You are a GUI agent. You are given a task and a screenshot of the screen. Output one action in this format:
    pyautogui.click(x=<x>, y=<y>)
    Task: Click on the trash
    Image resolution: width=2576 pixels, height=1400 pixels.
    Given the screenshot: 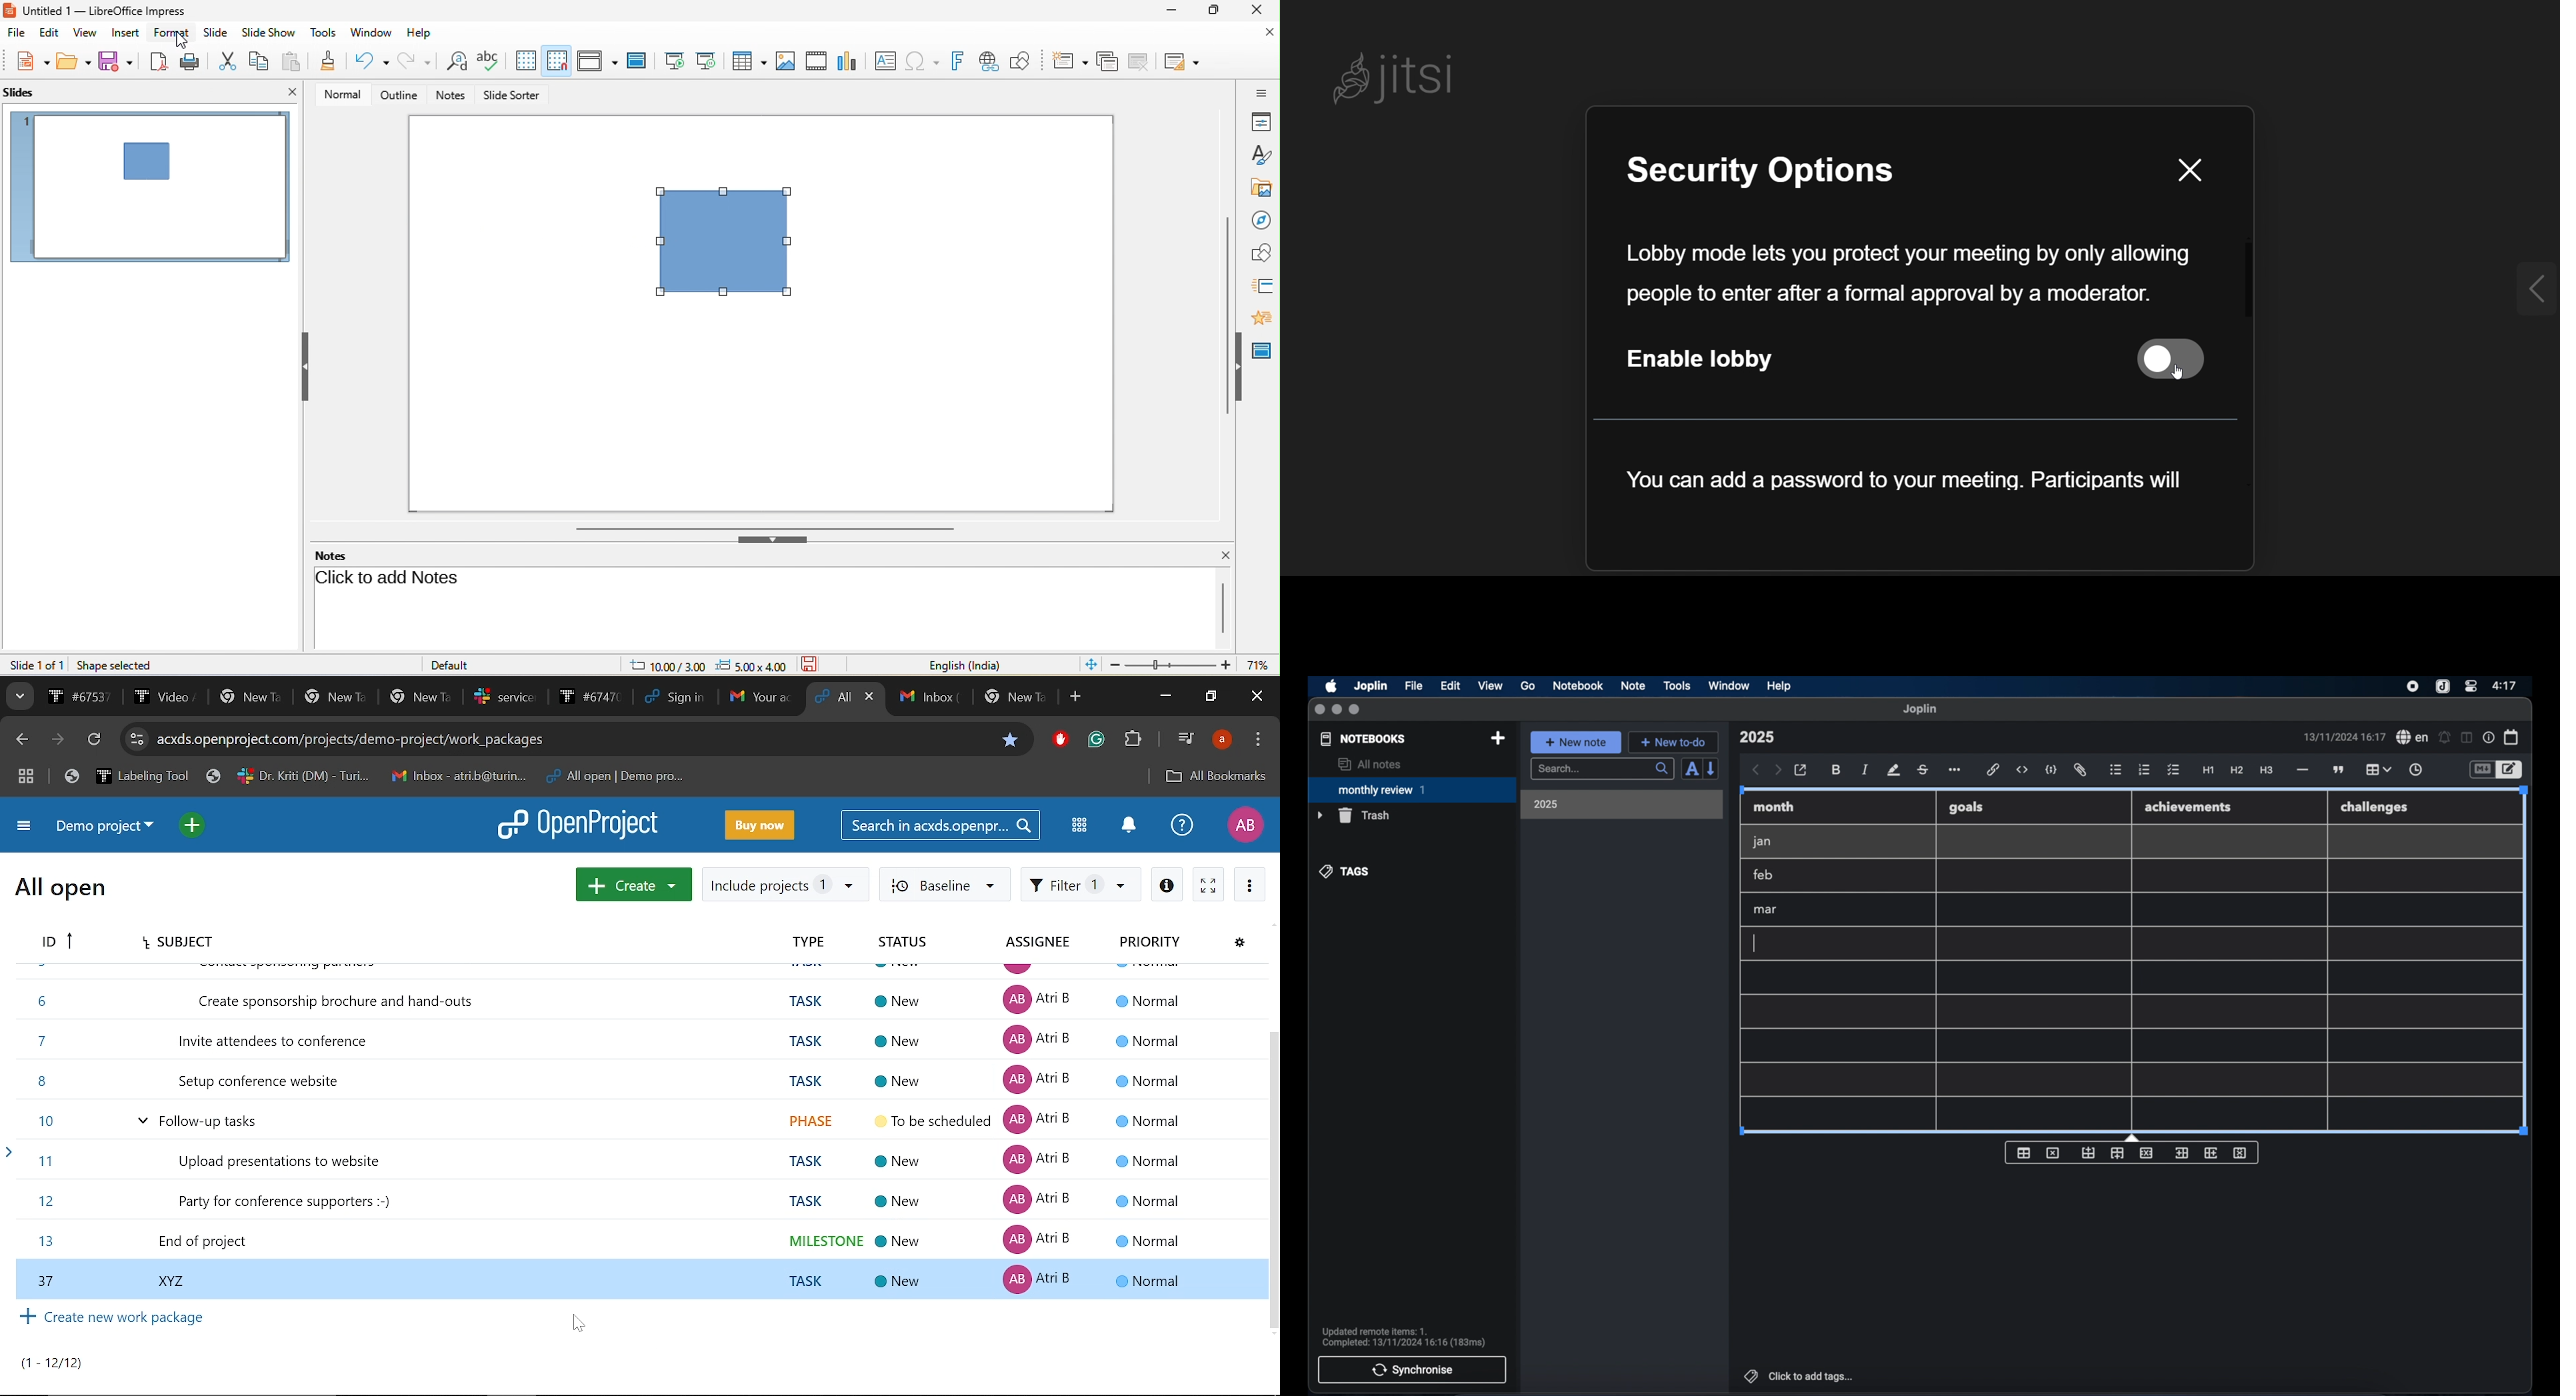 What is the action you would take?
    pyautogui.click(x=1353, y=815)
    